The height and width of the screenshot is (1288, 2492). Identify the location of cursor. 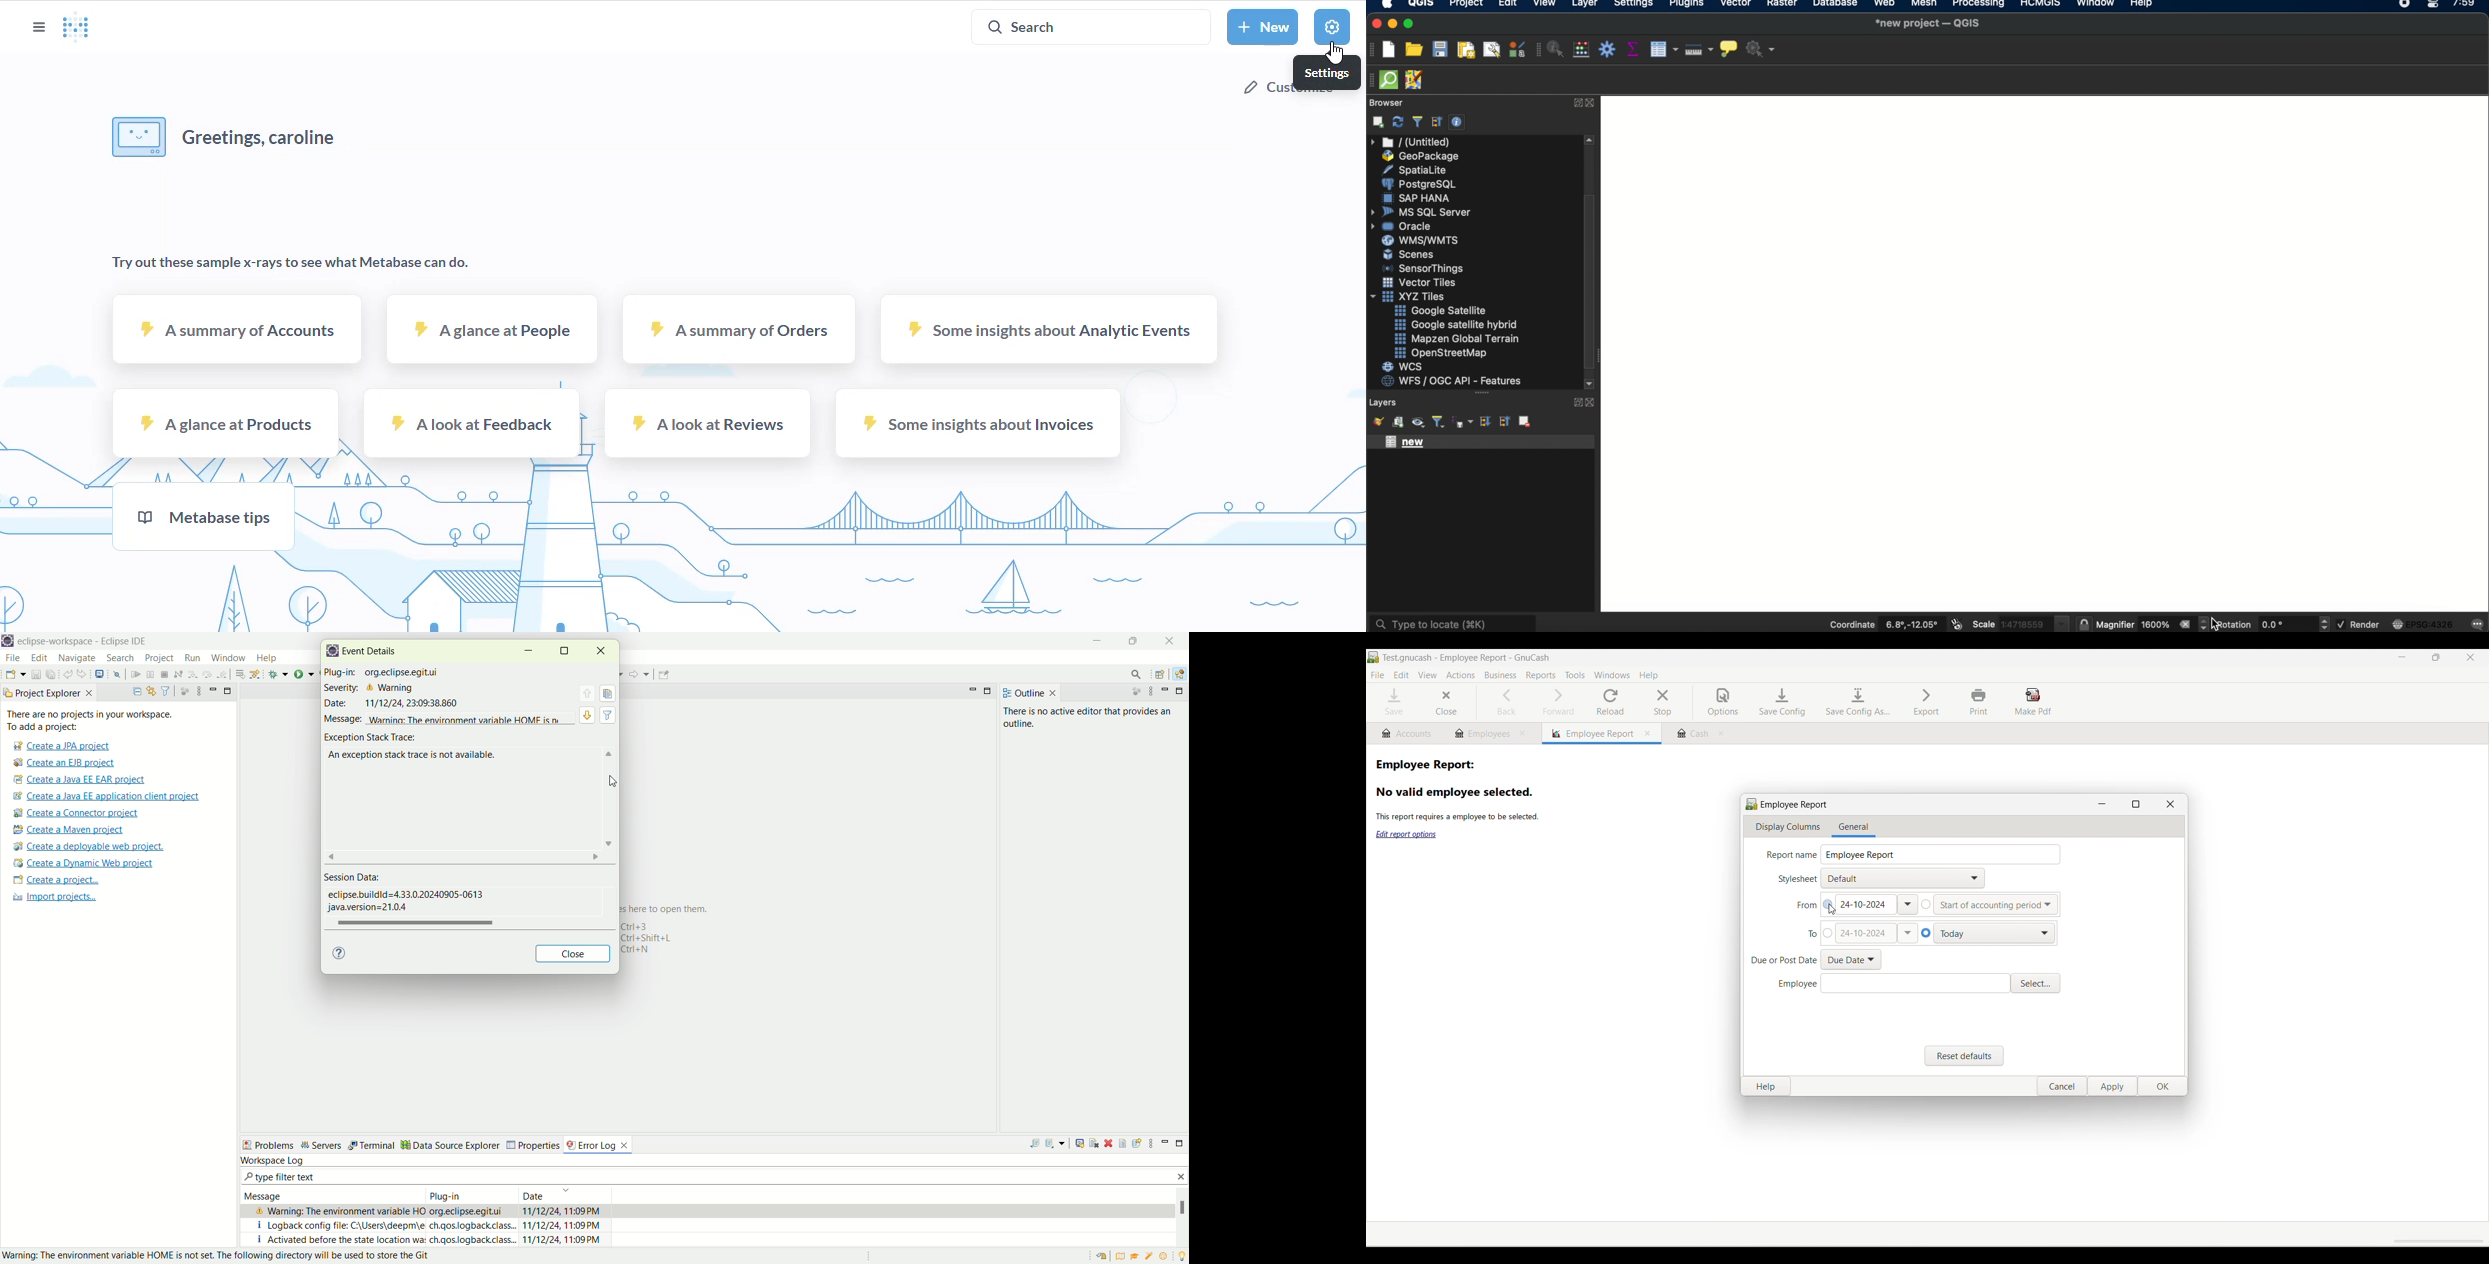
(1334, 53).